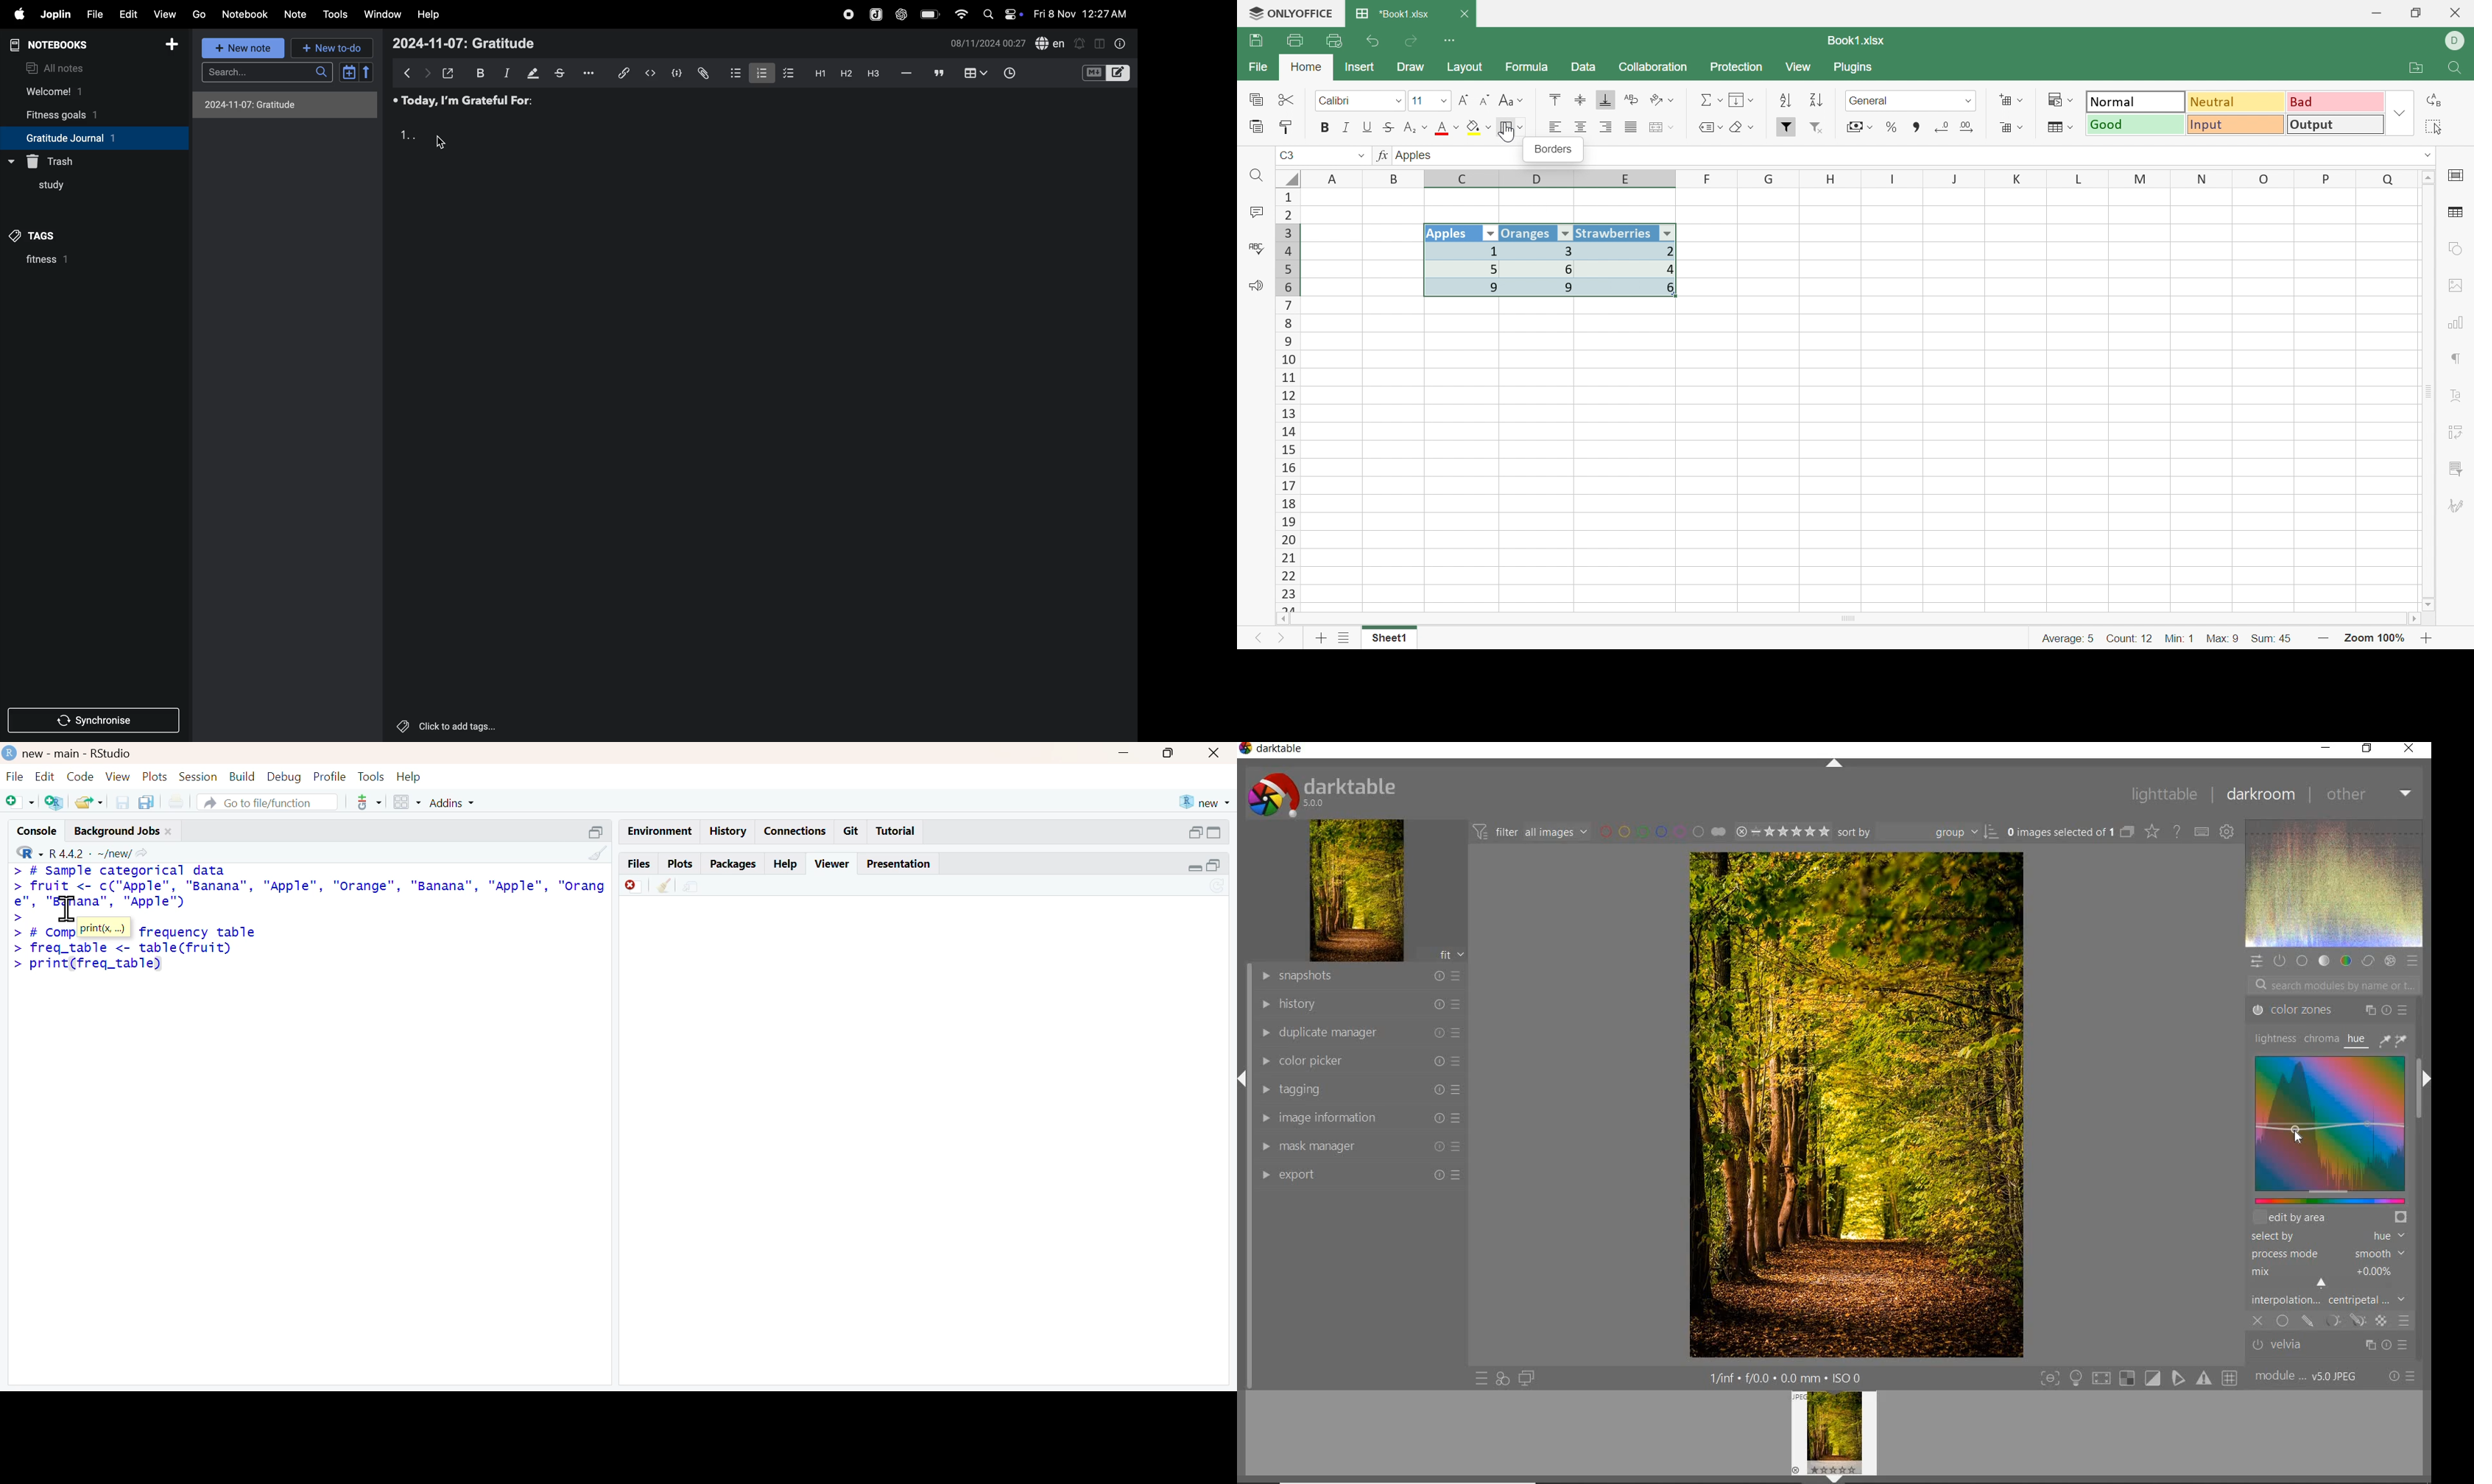  I want to click on console, so click(37, 829).